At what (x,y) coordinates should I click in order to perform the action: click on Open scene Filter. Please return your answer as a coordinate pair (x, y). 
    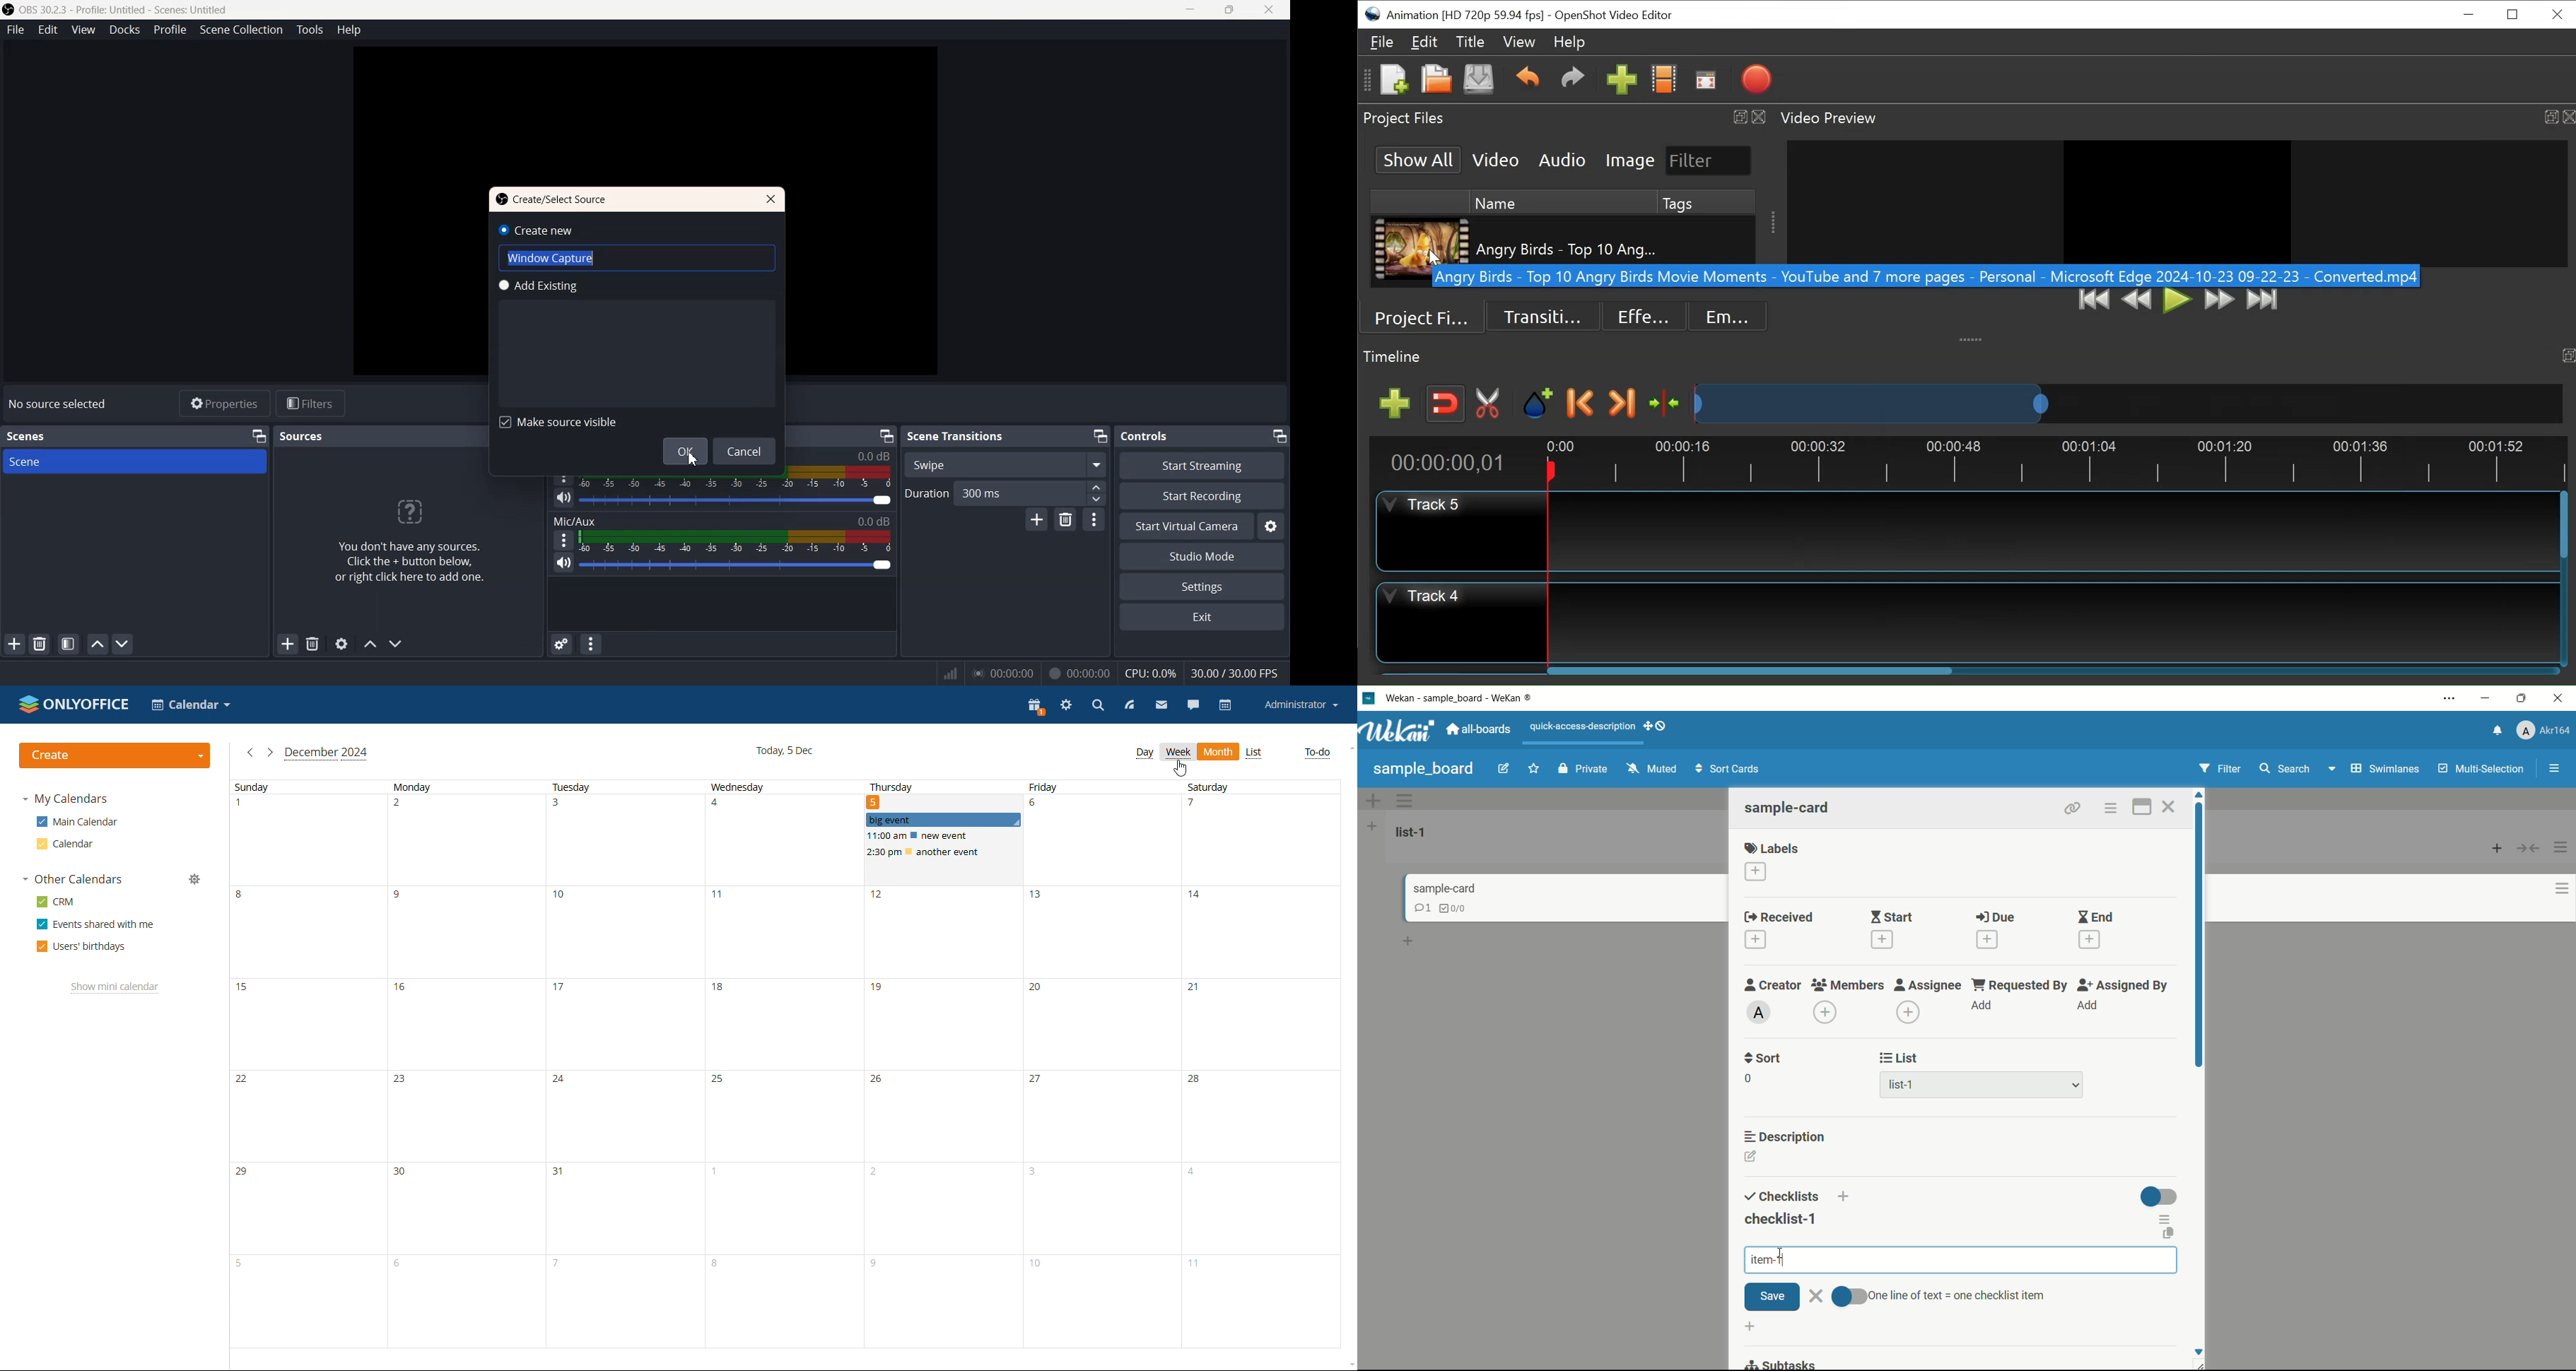
    Looking at the image, I should click on (69, 644).